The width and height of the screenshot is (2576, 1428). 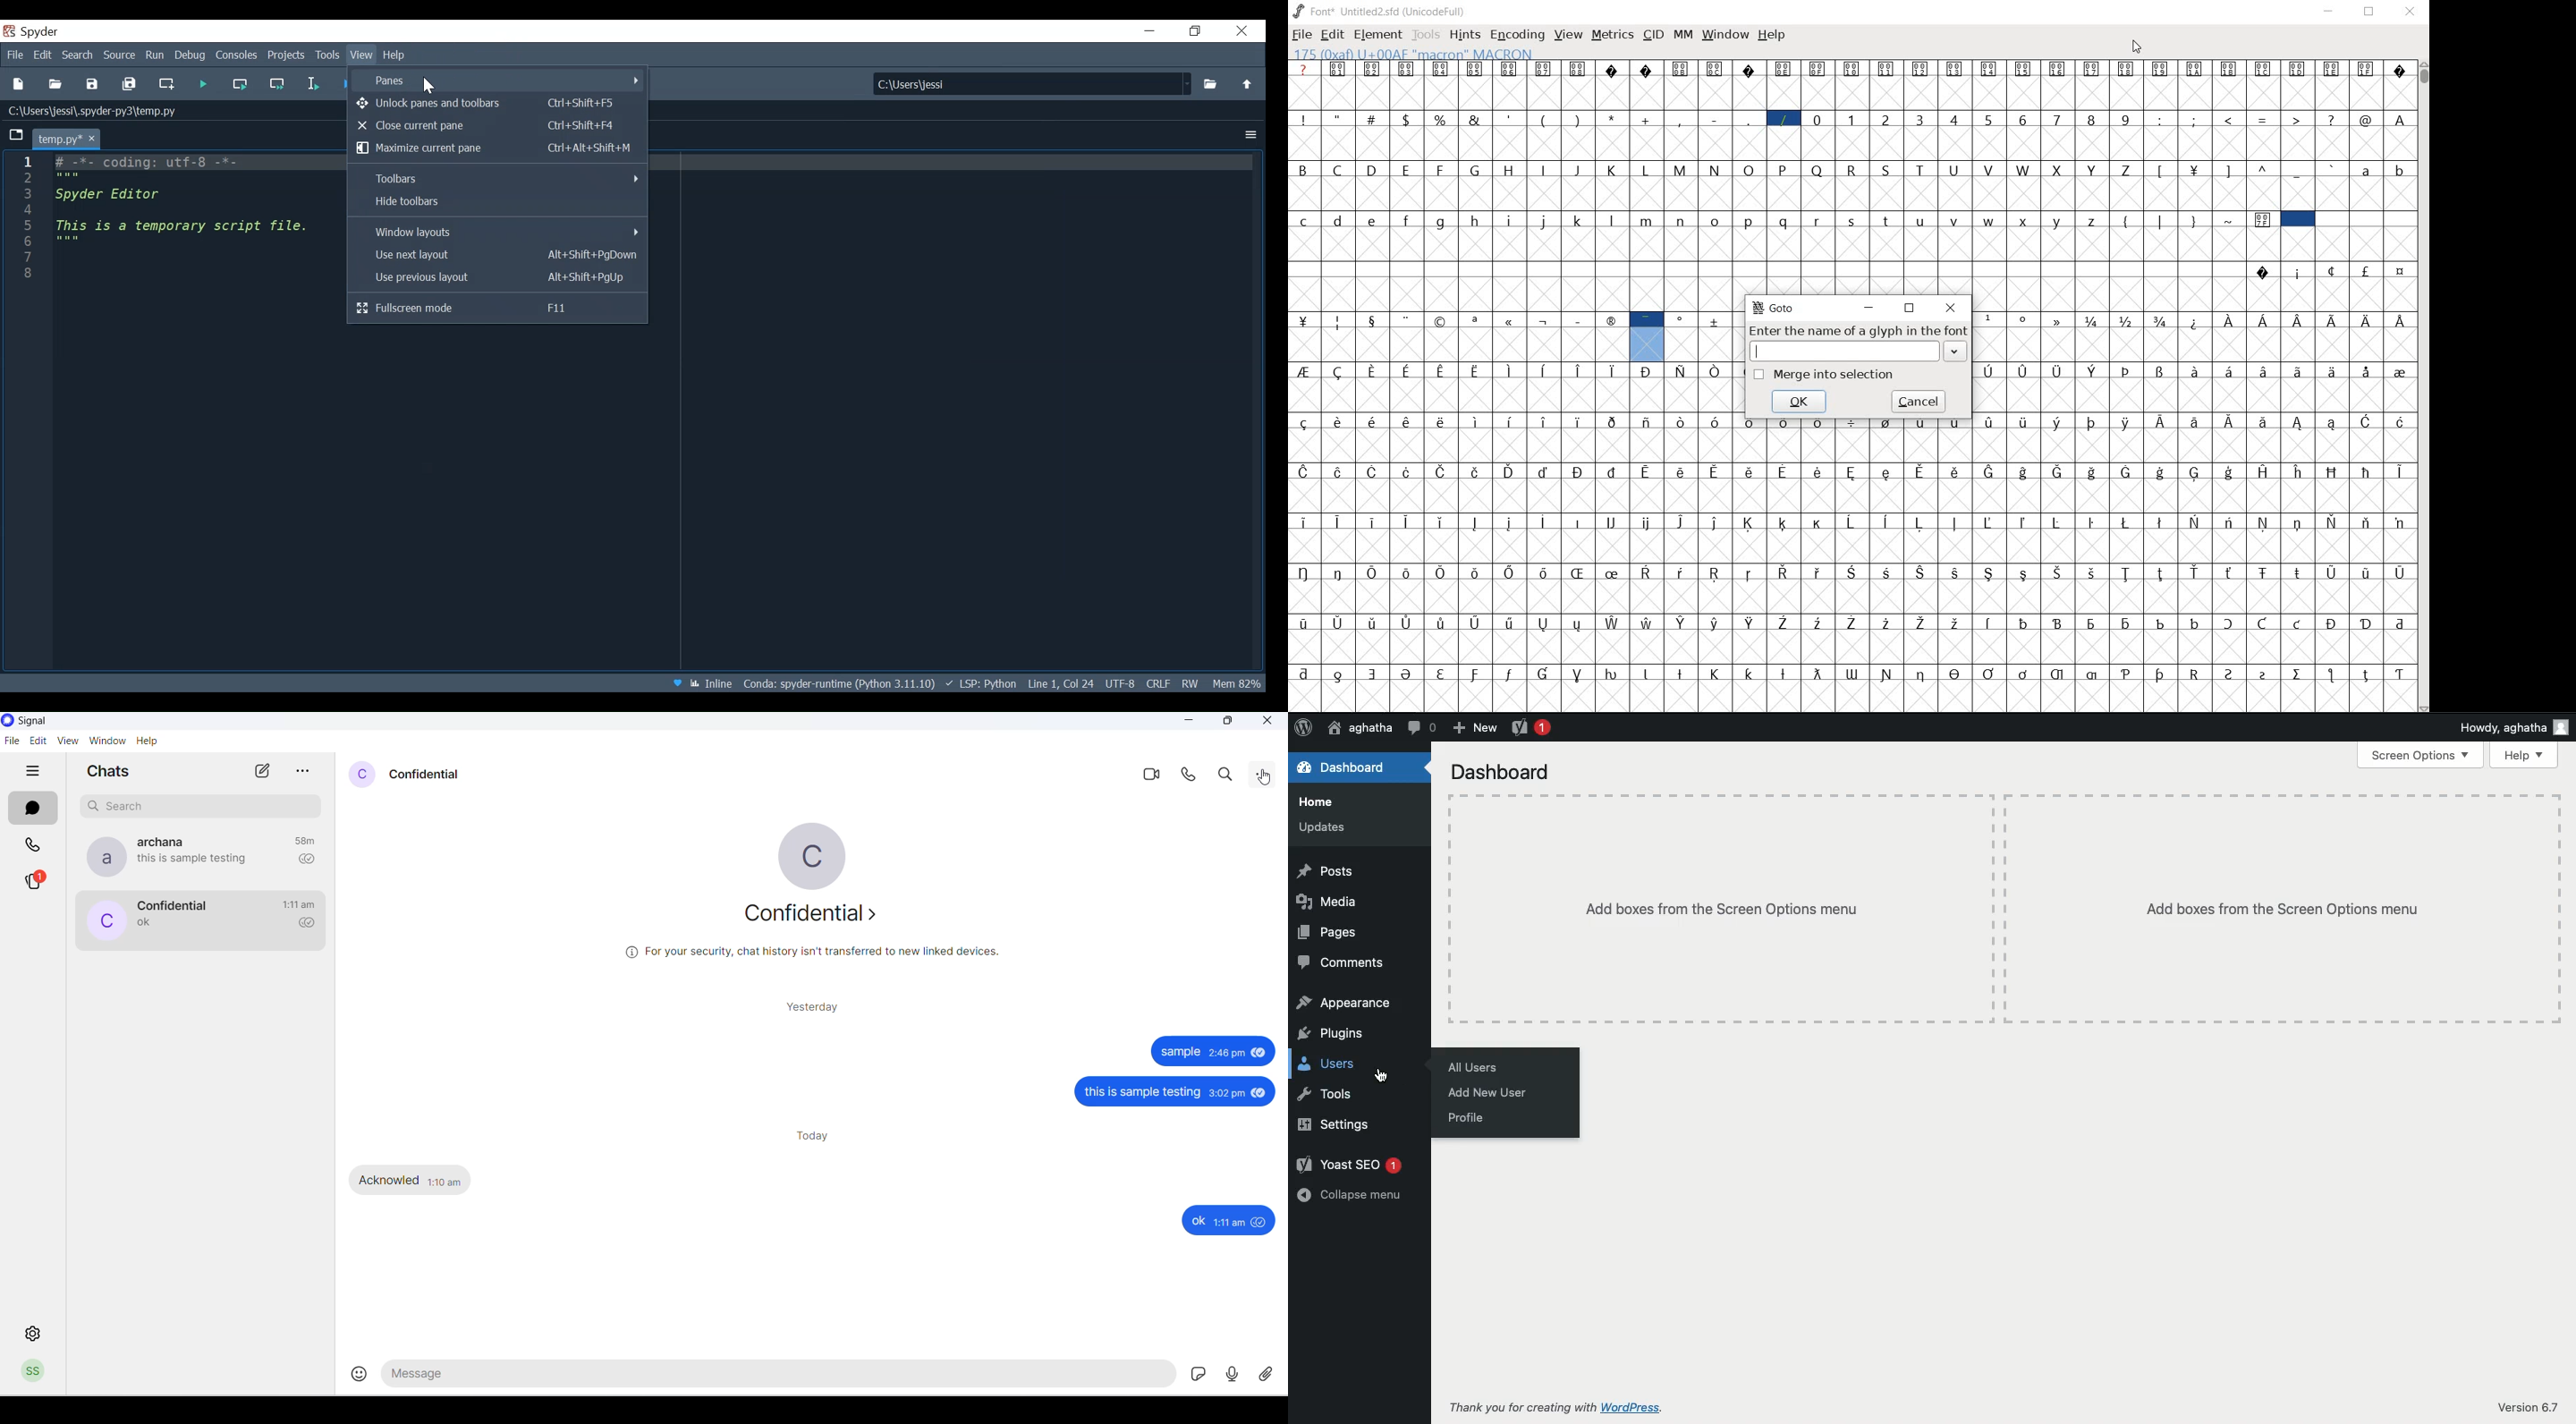 What do you see at coordinates (980, 682) in the screenshot?
I see `Language` at bounding box center [980, 682].